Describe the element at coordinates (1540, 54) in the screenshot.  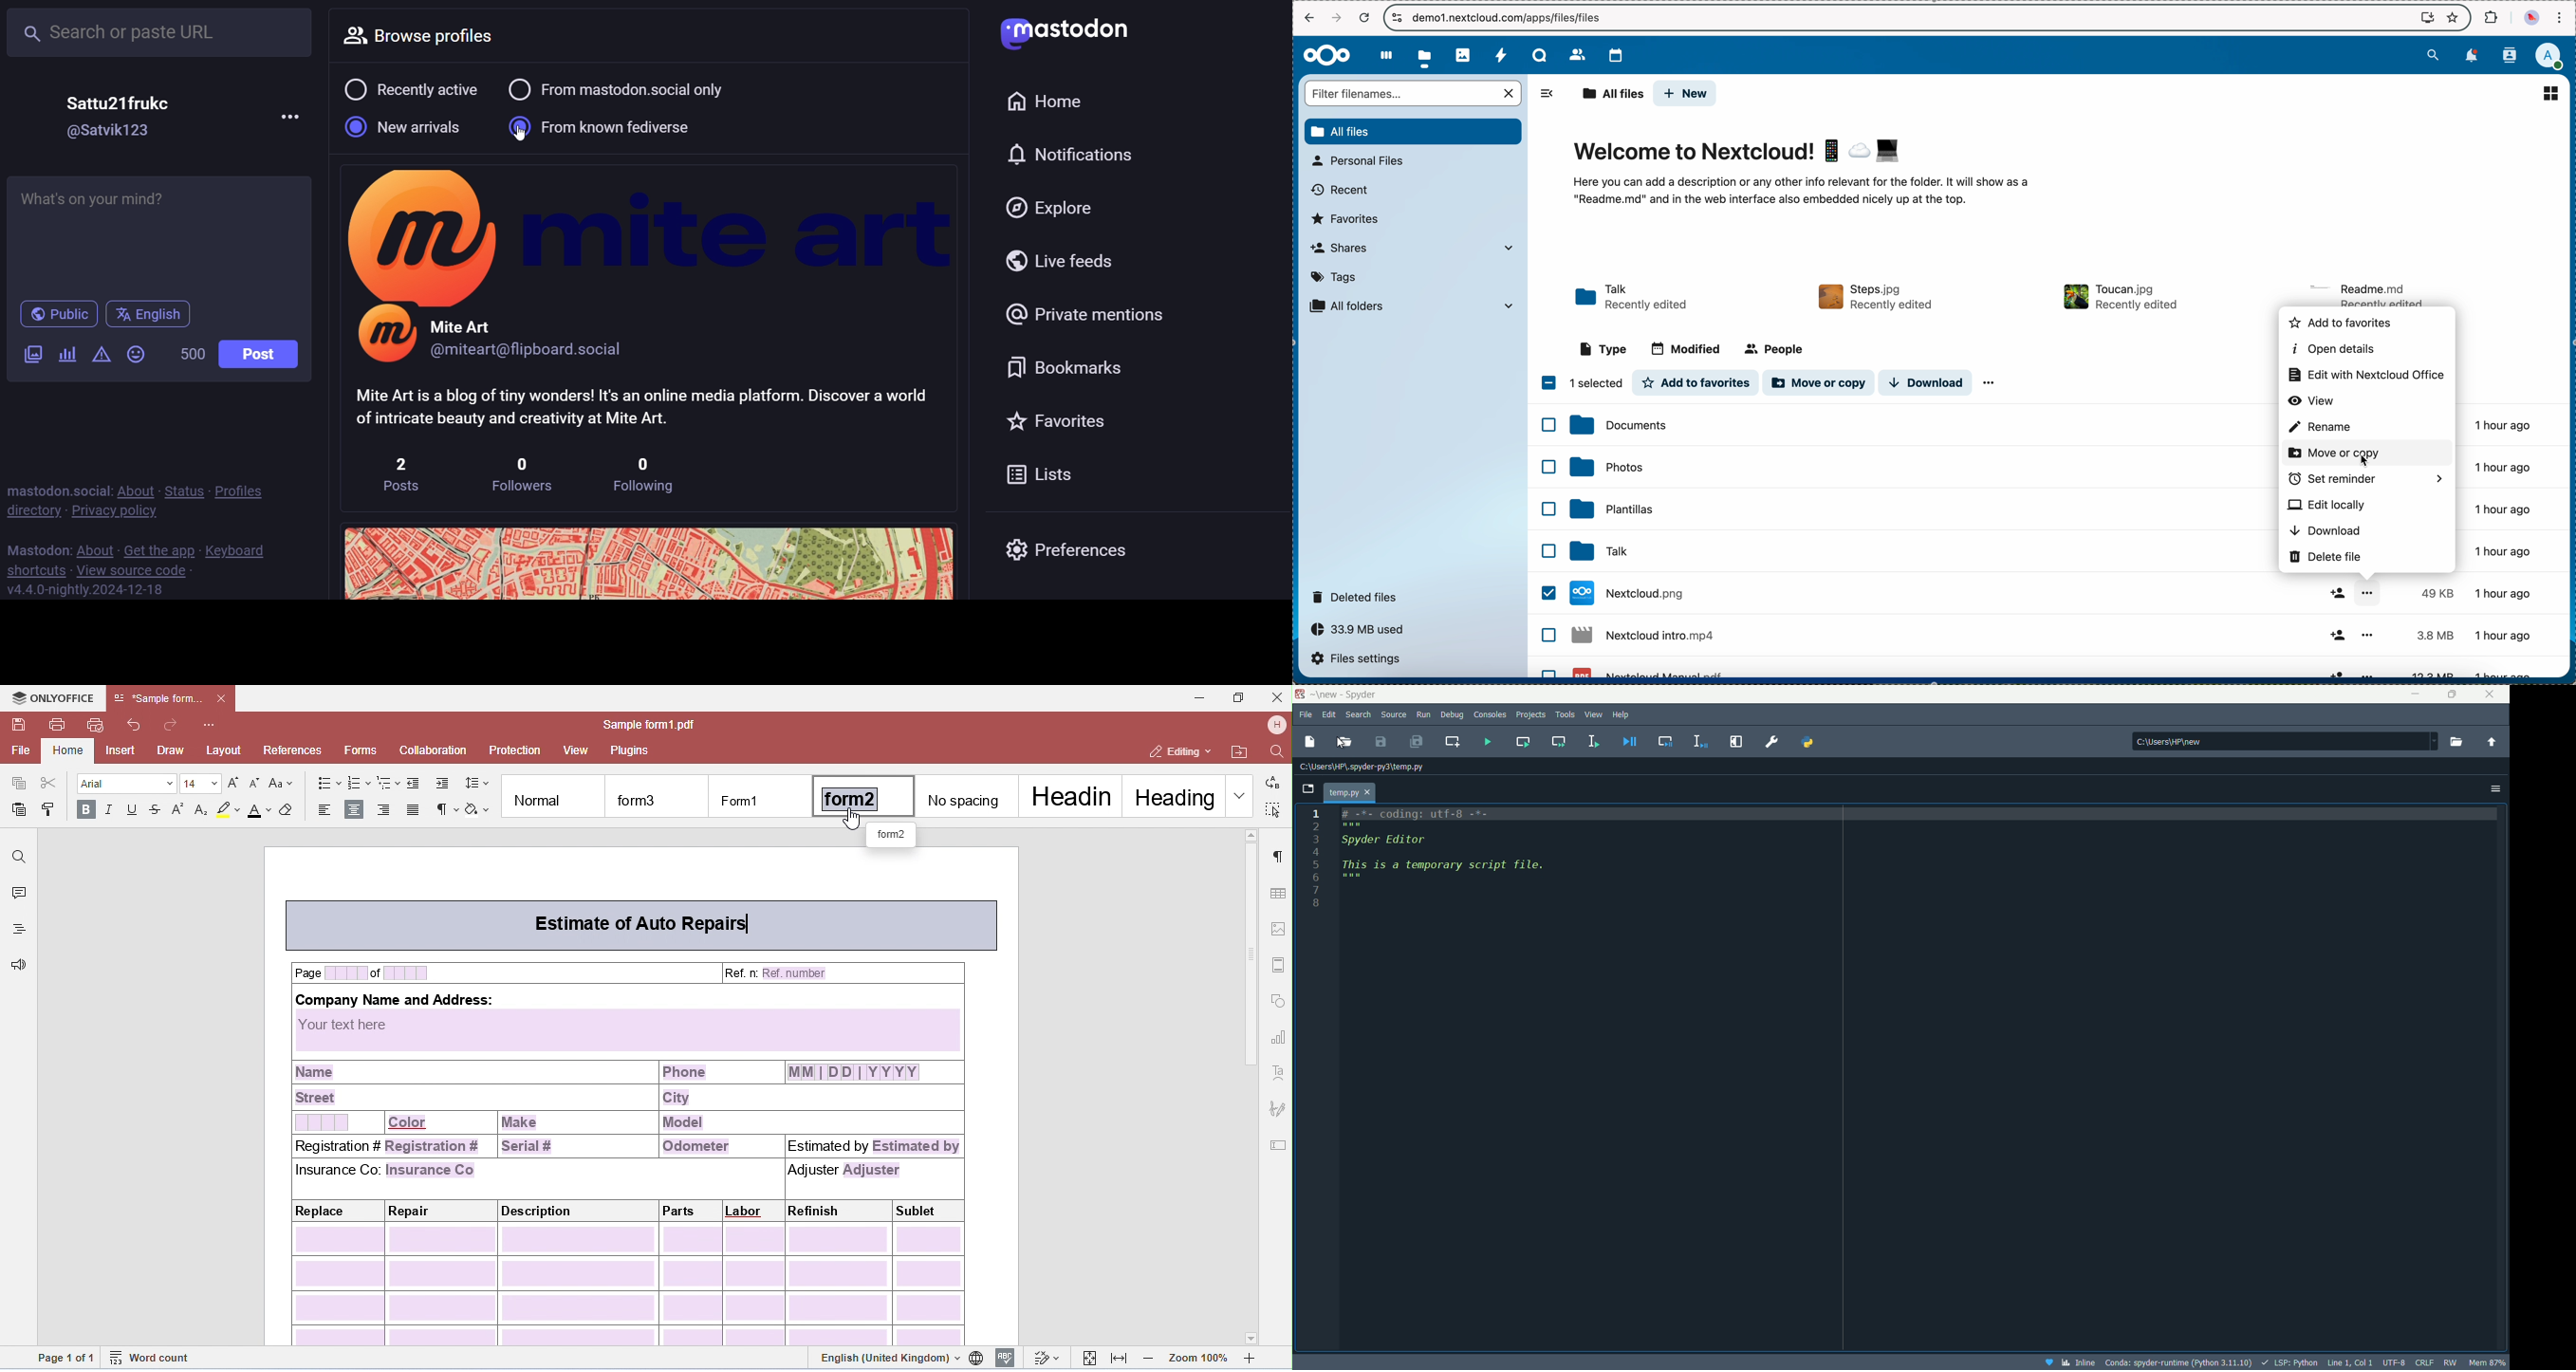
I see `Talk` at that location.